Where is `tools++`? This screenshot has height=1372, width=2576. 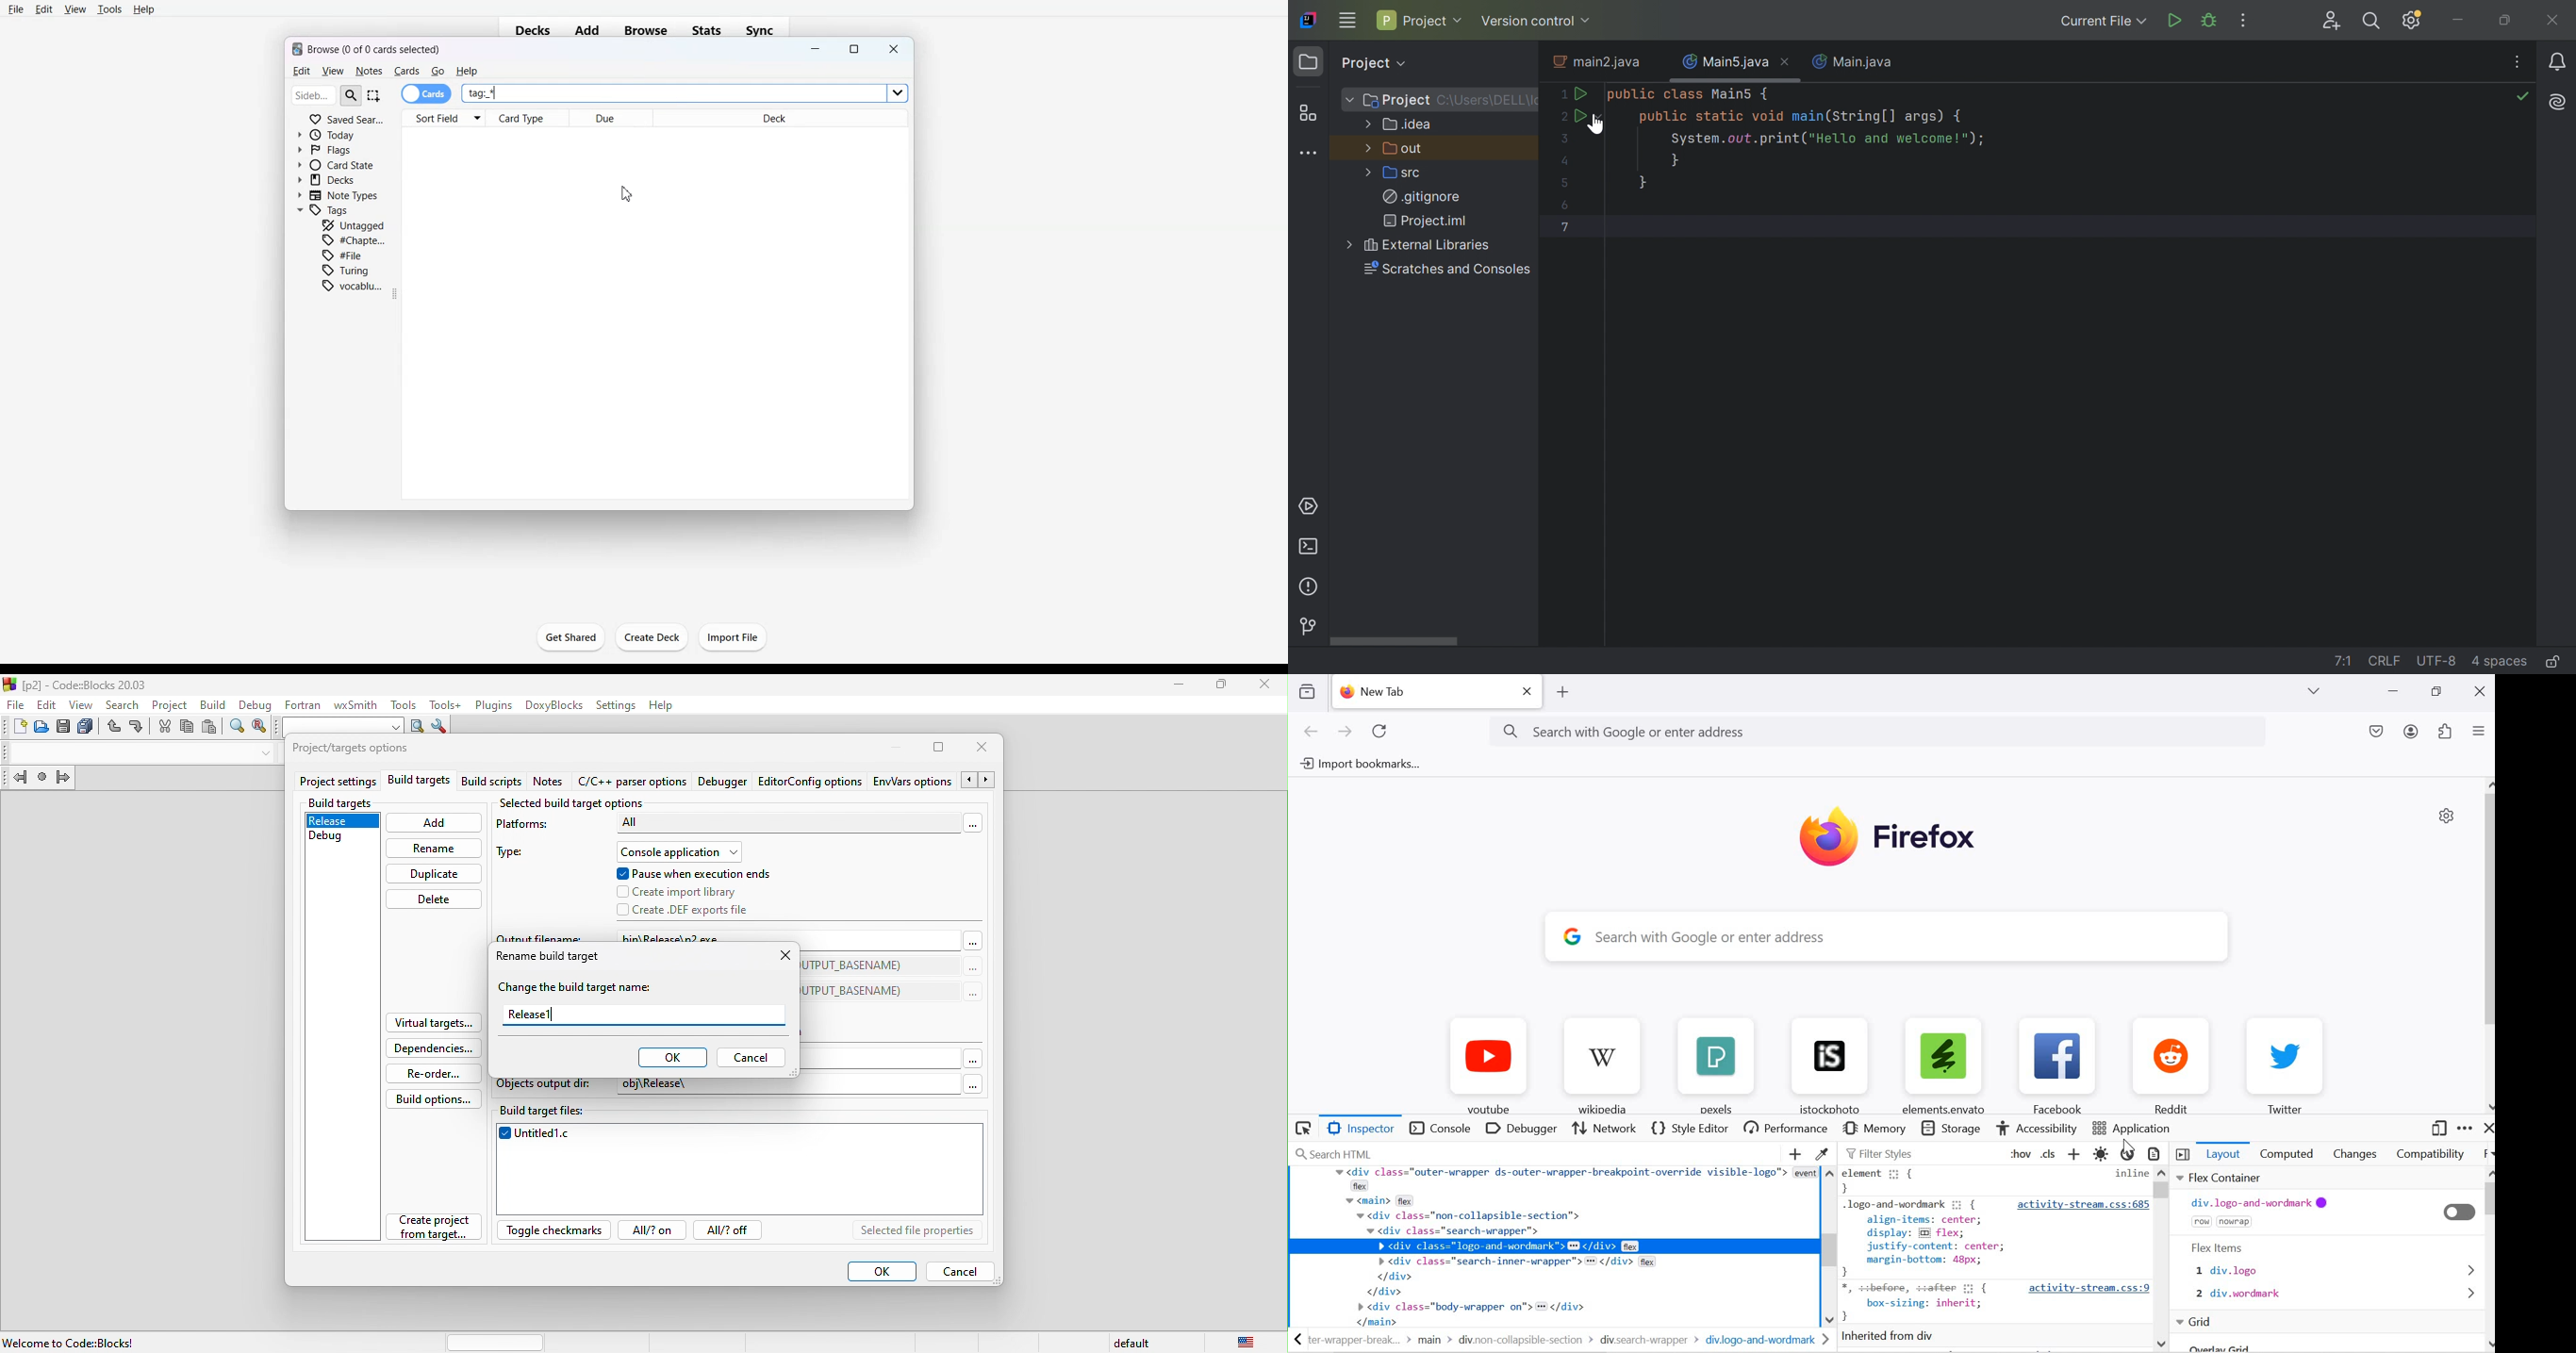 tools++ is located at coordinates (446, 704).